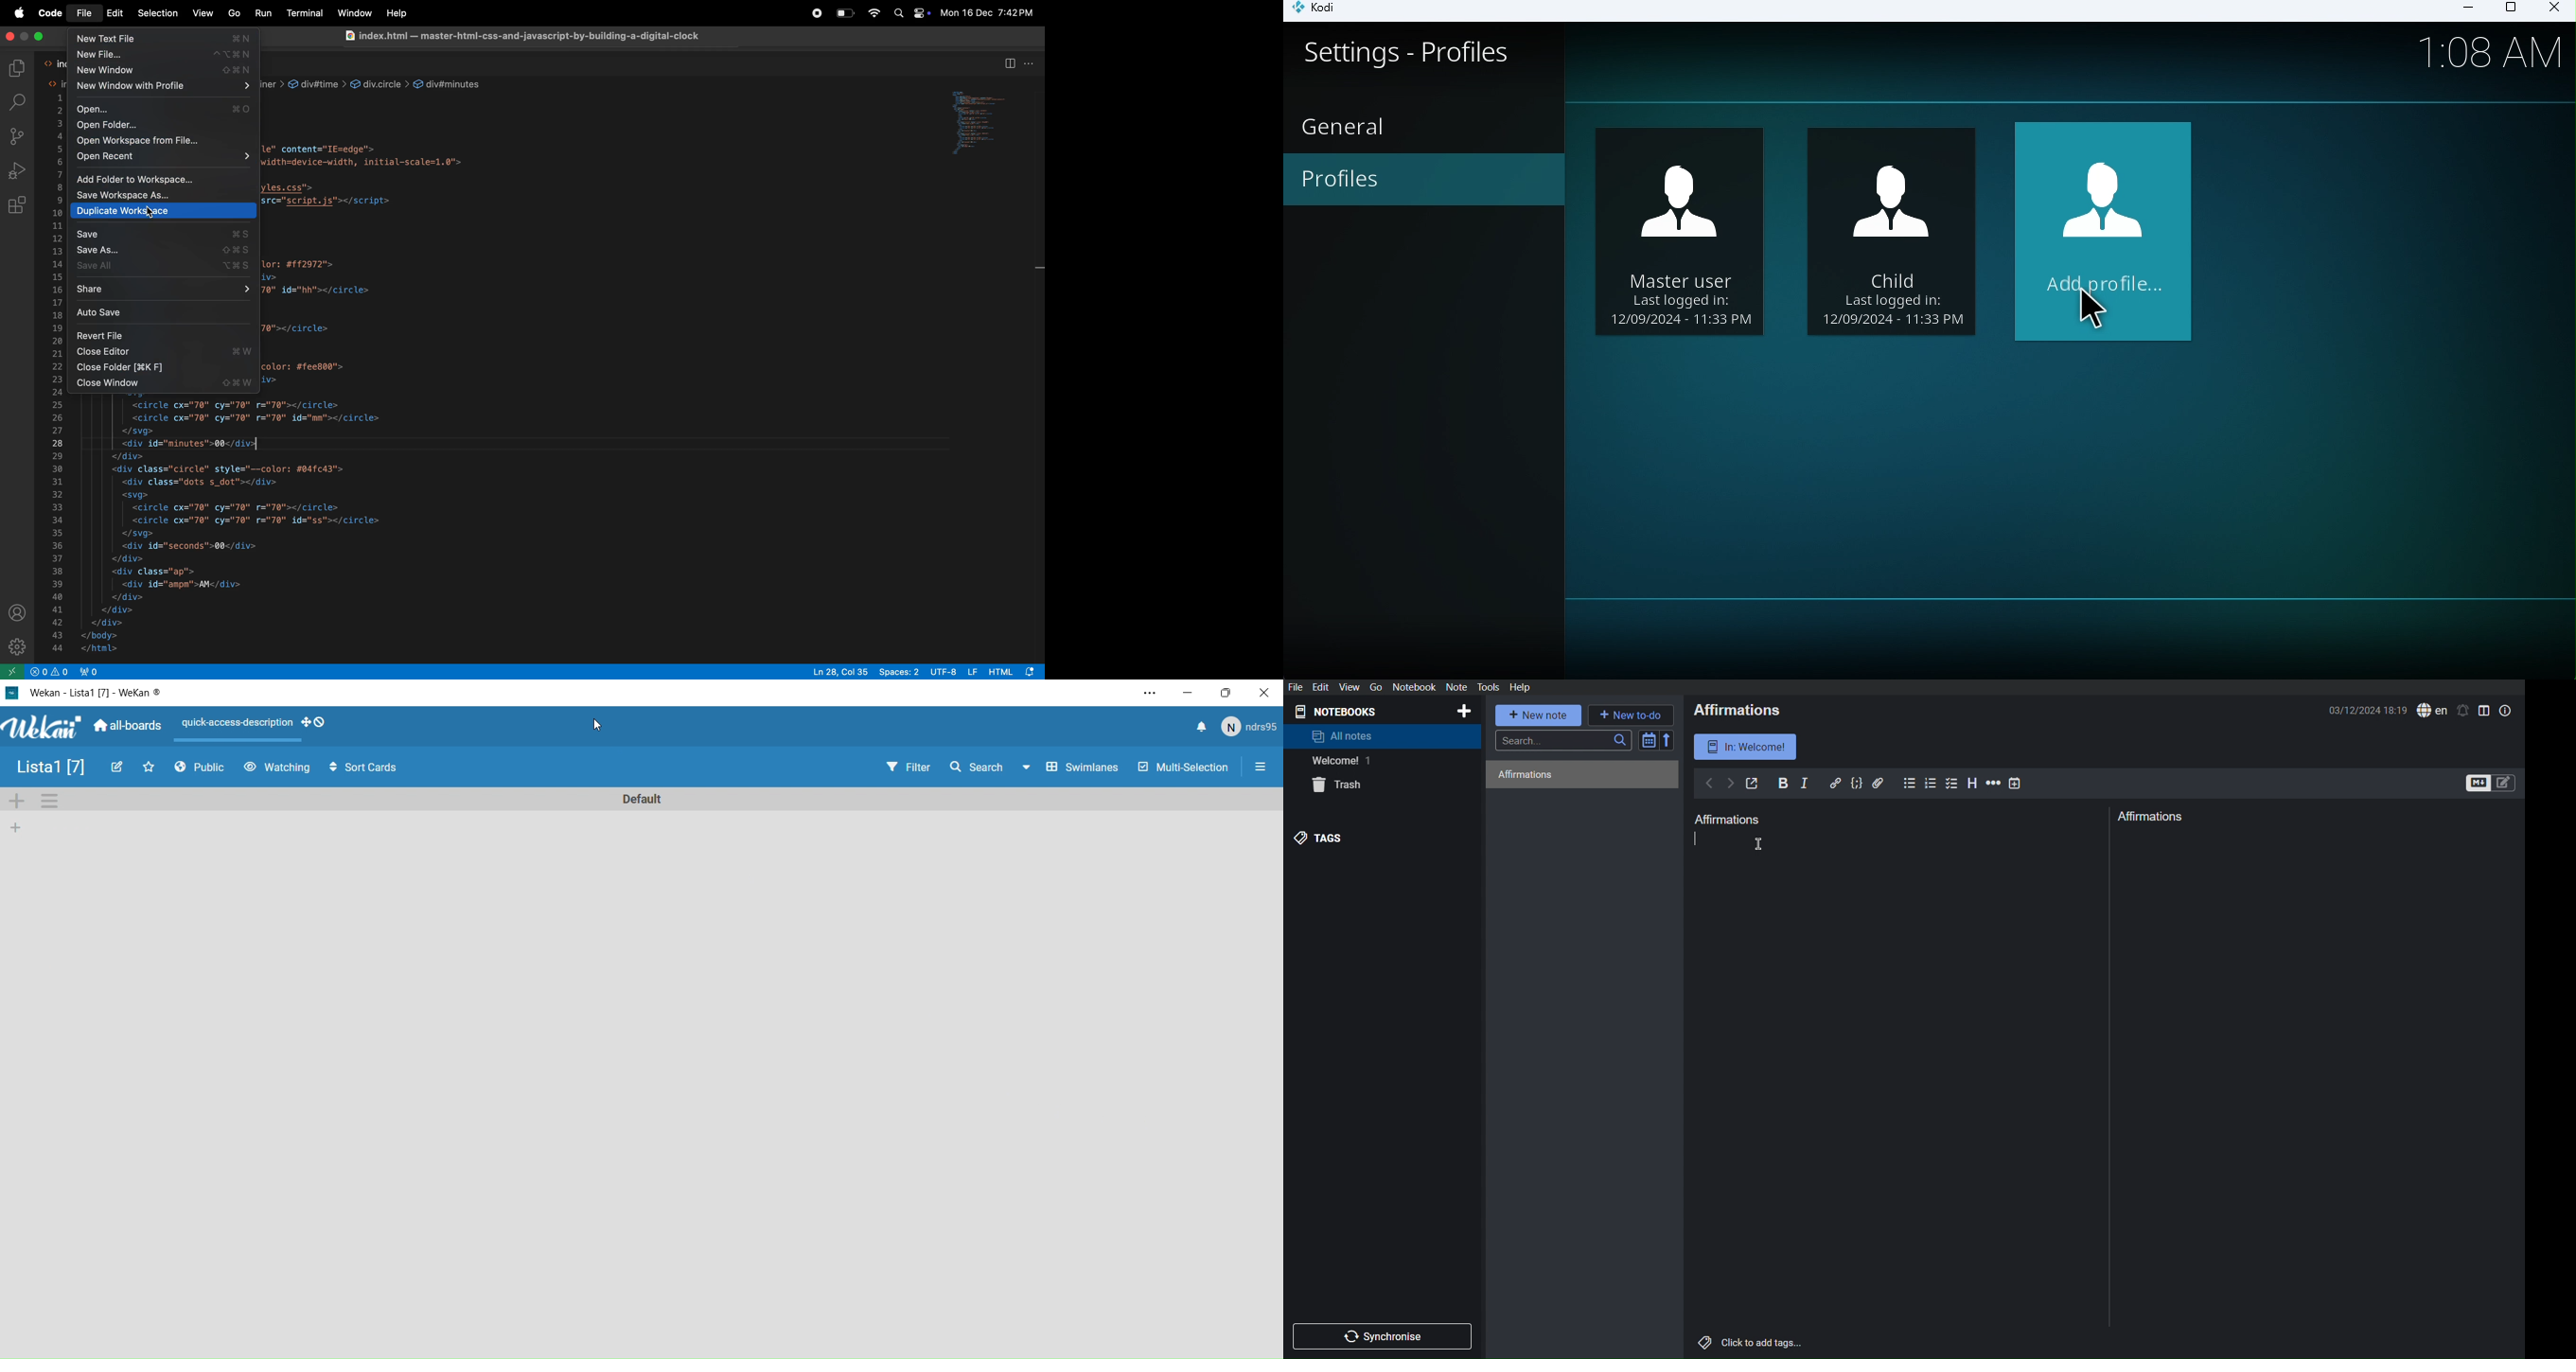 The width and height of the screenshot is (2576, 1372). Describe the element at coordinates (1489, 687) in the screenshot. I see `Tools` at that location.